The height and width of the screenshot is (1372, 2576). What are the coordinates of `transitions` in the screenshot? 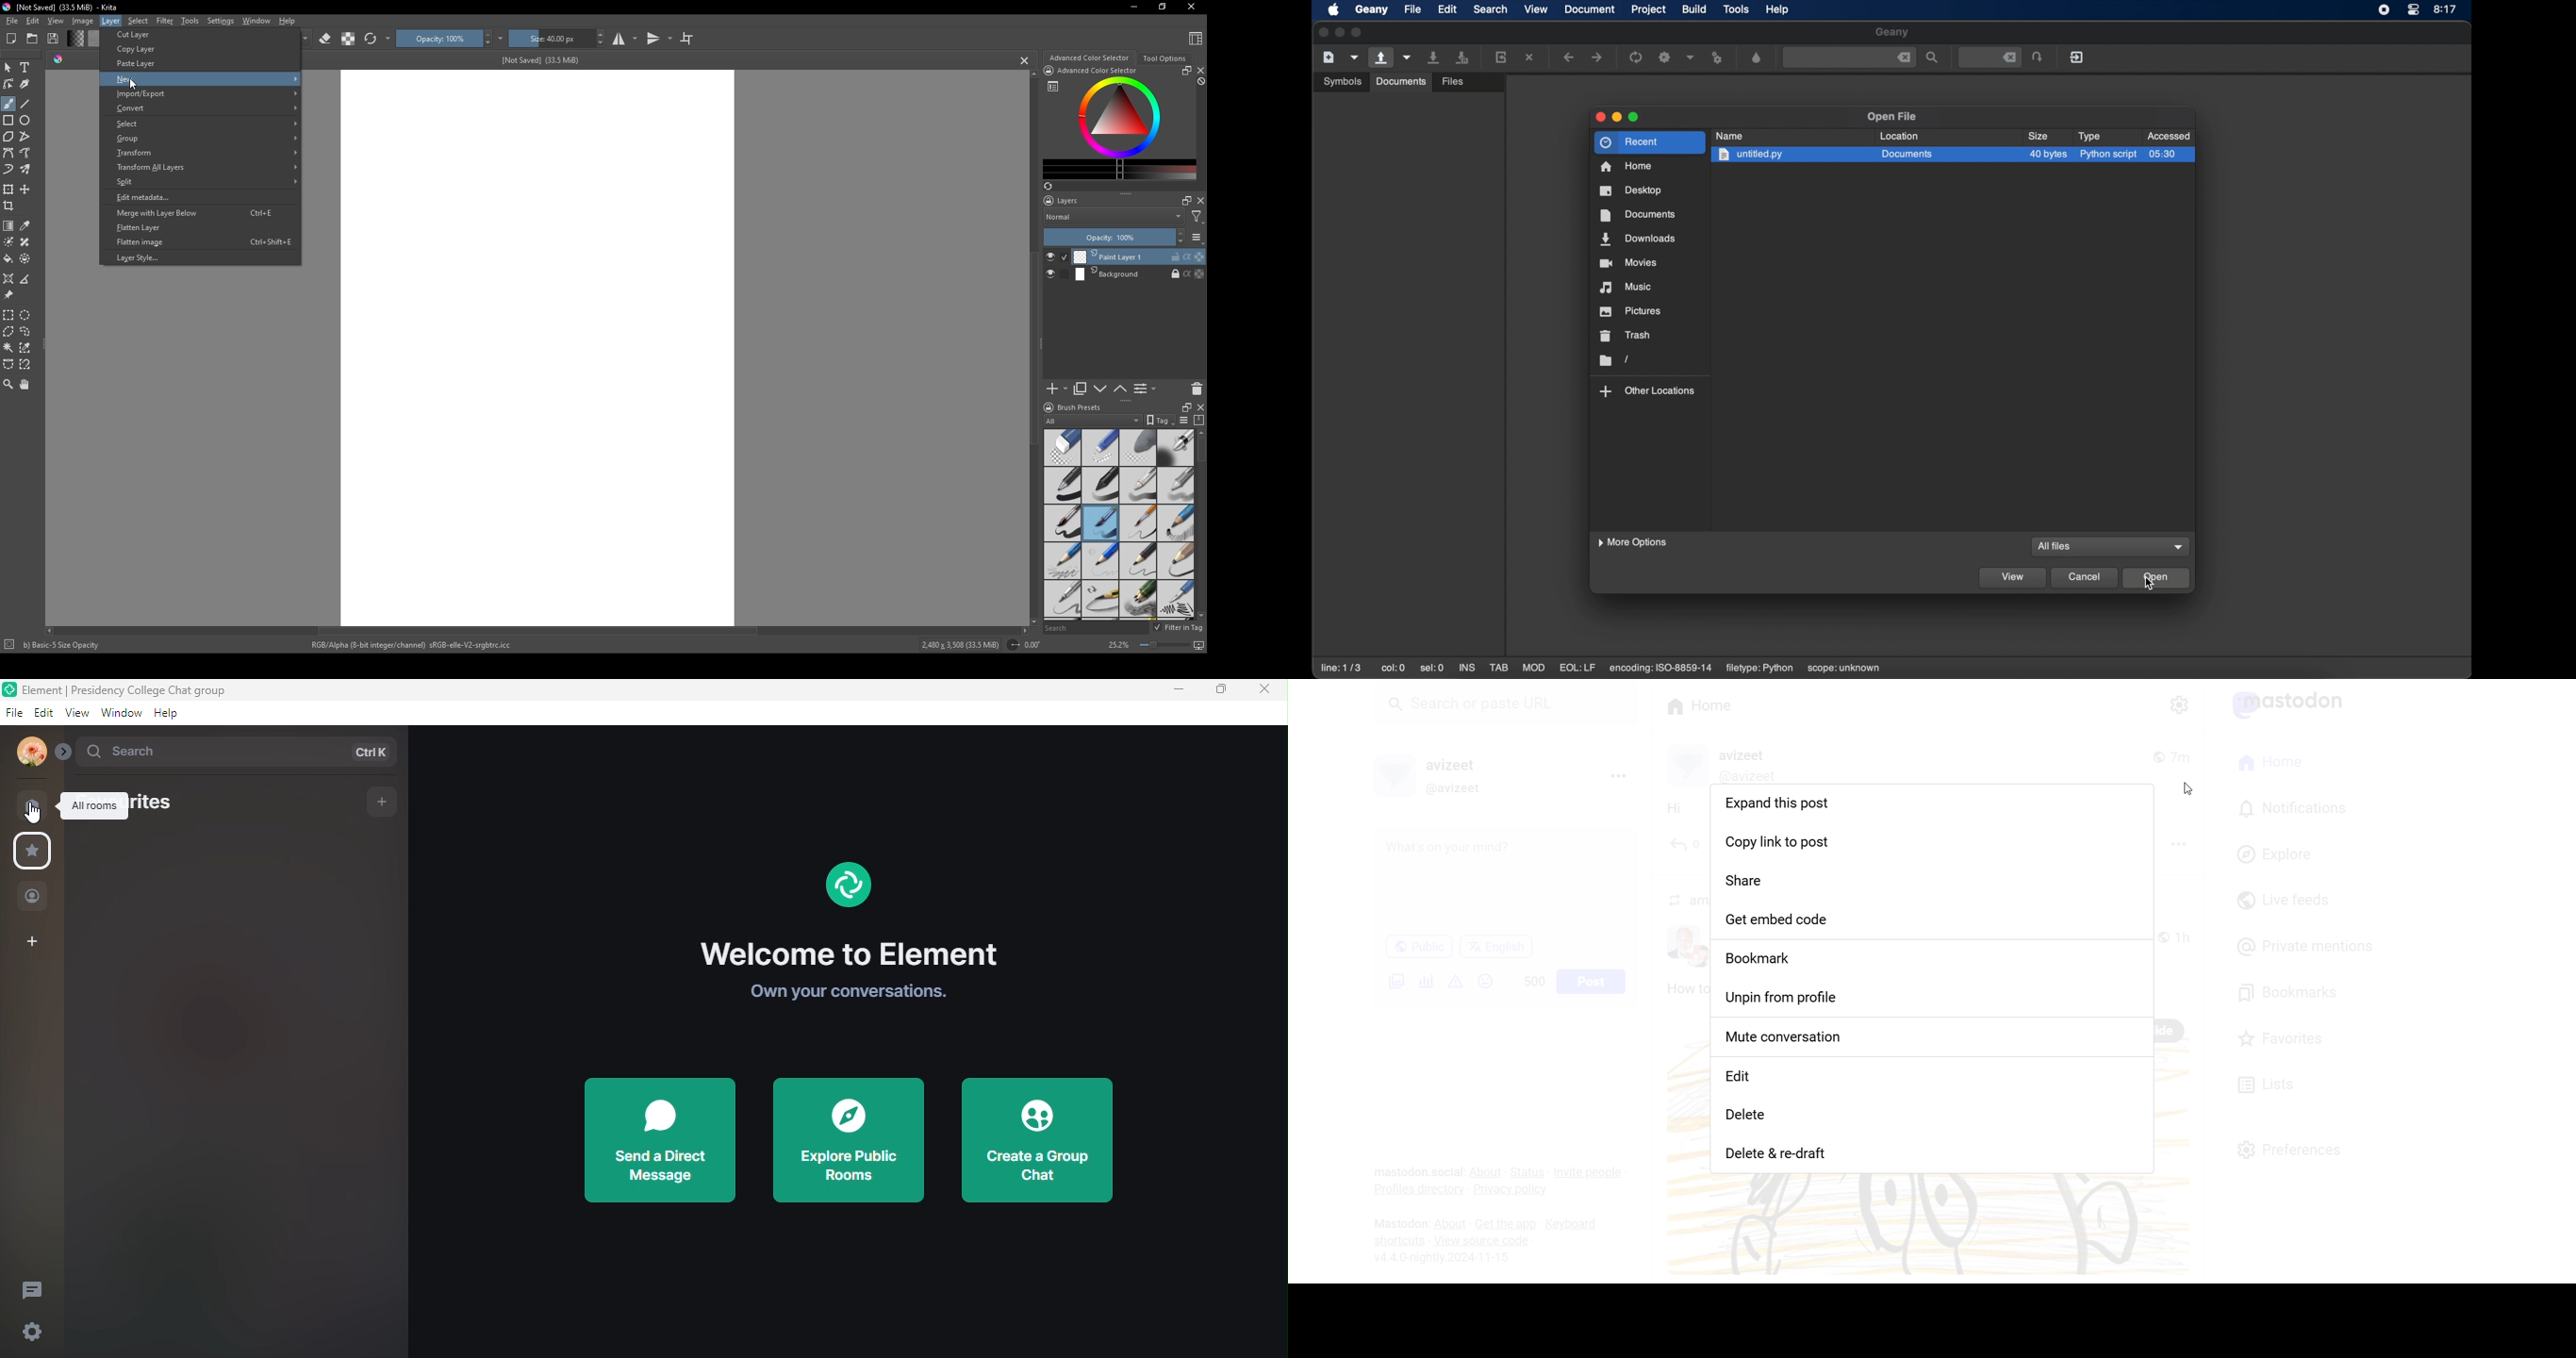 It's located at (659, 39).